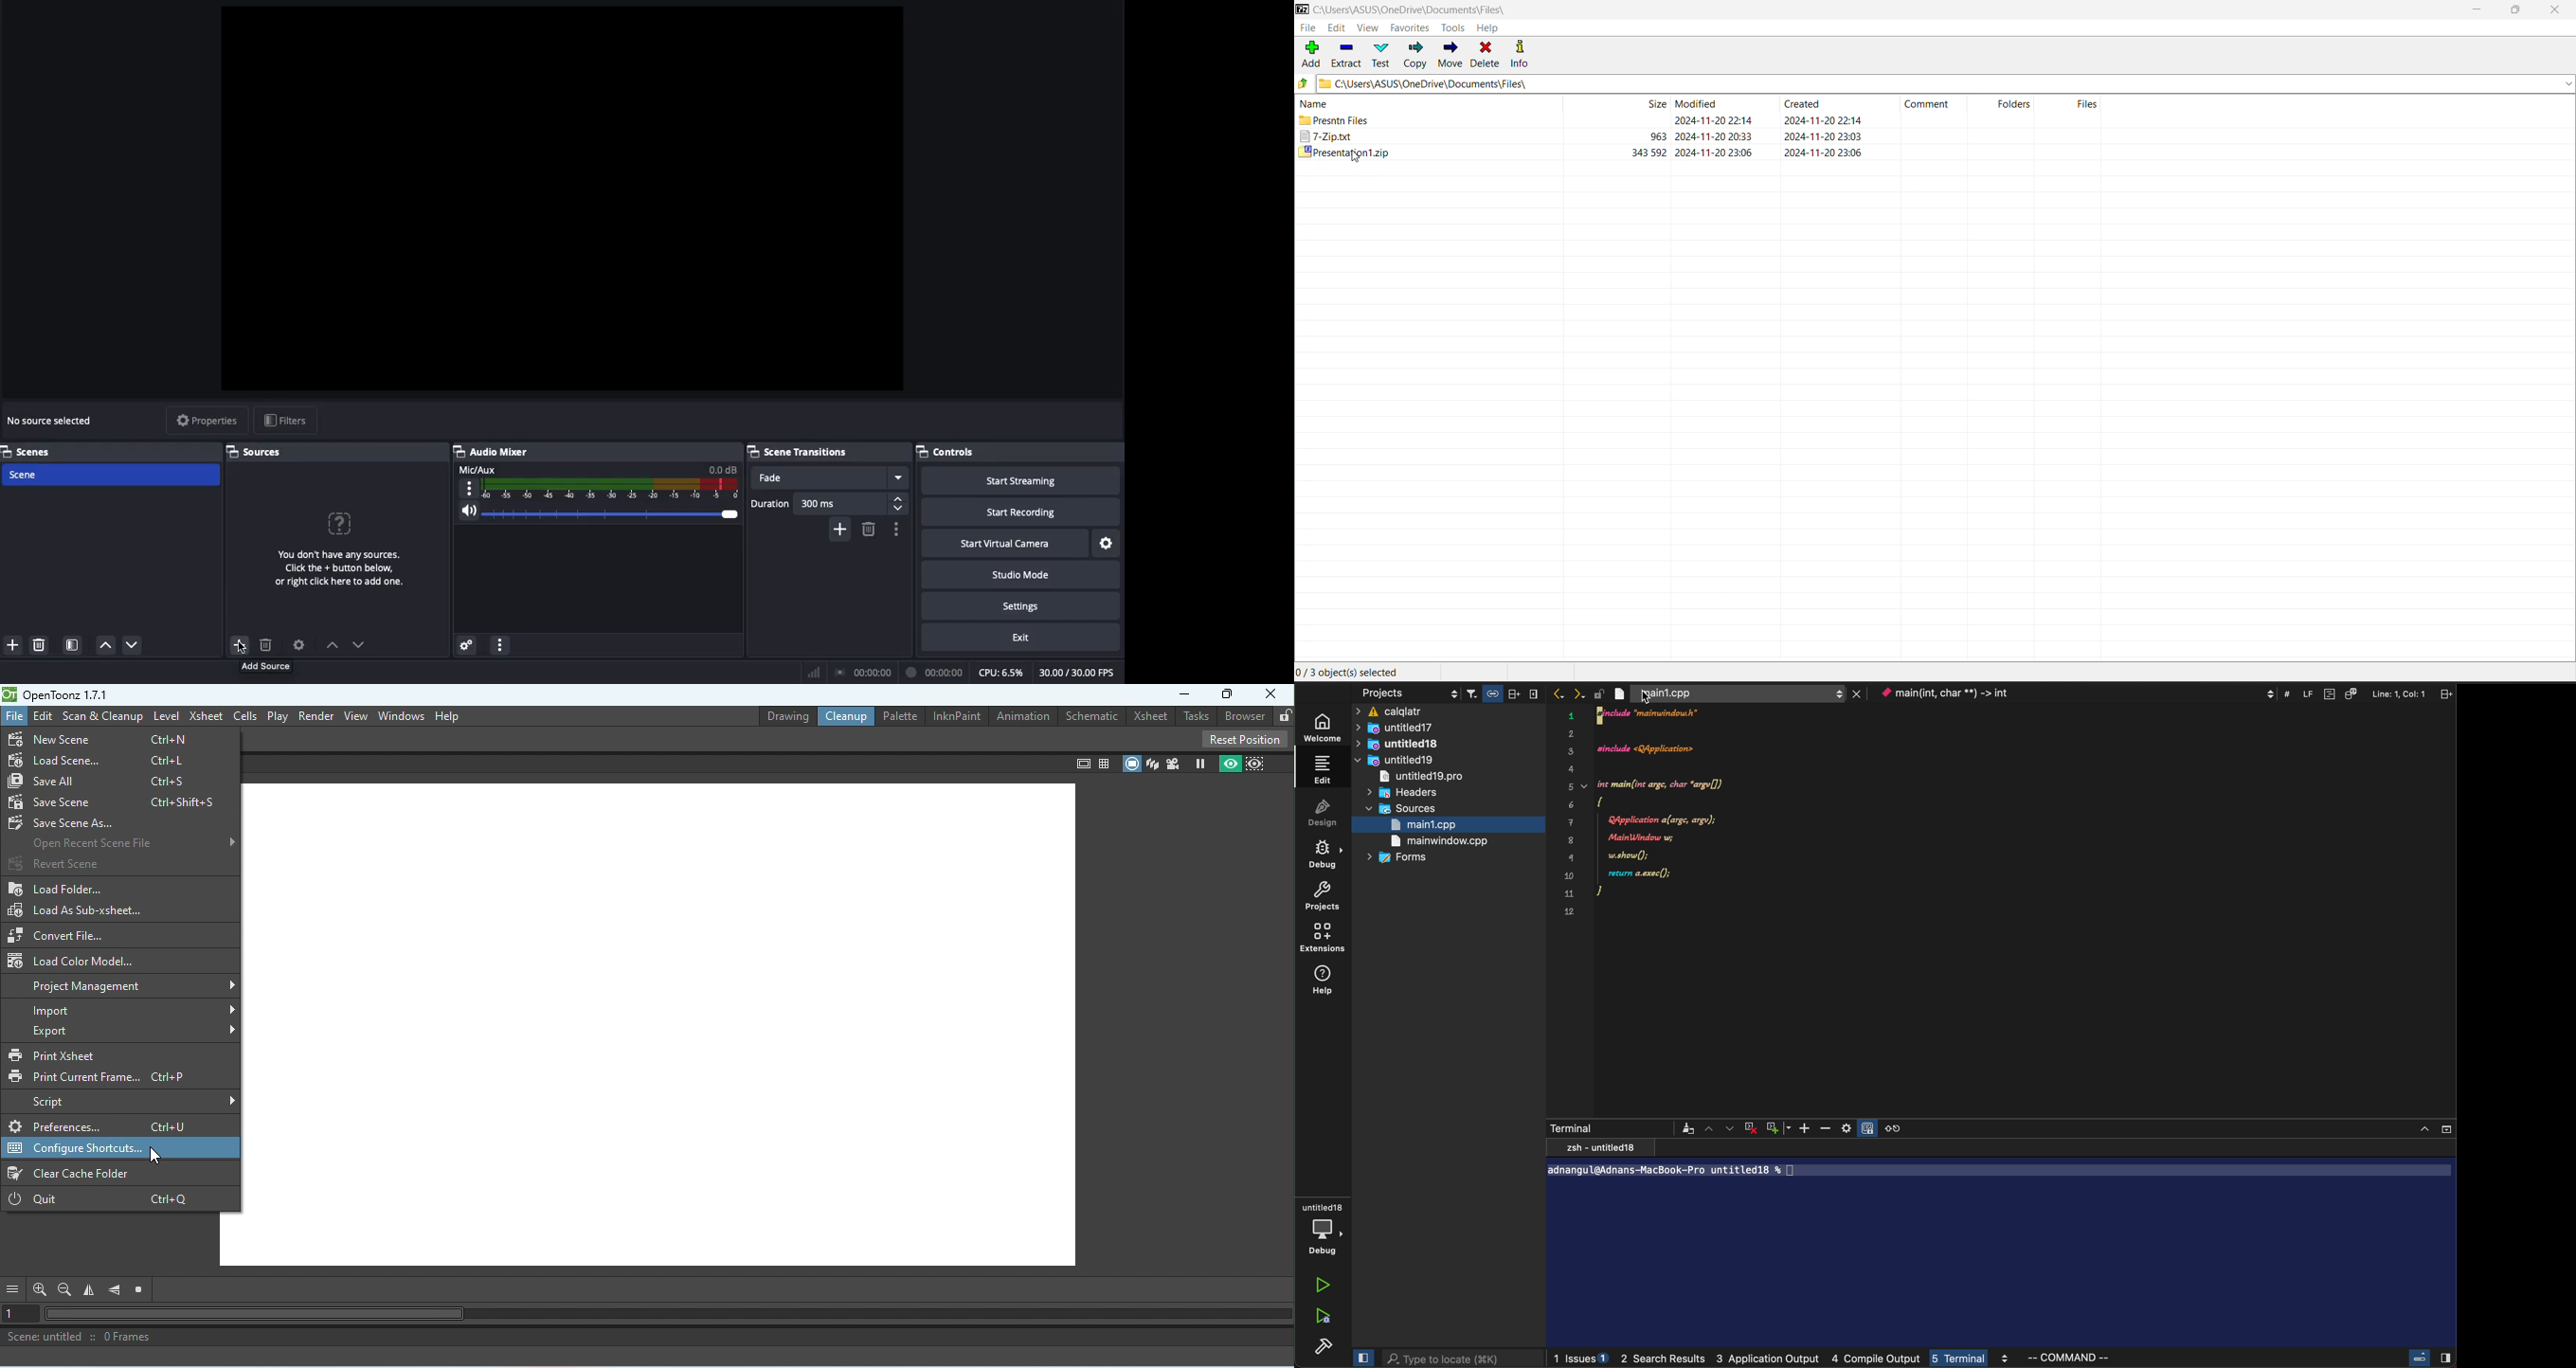  What do you see at coordinates (948, 452) in the screenshot?
I see `Controls` at bounding box center [948, 452].